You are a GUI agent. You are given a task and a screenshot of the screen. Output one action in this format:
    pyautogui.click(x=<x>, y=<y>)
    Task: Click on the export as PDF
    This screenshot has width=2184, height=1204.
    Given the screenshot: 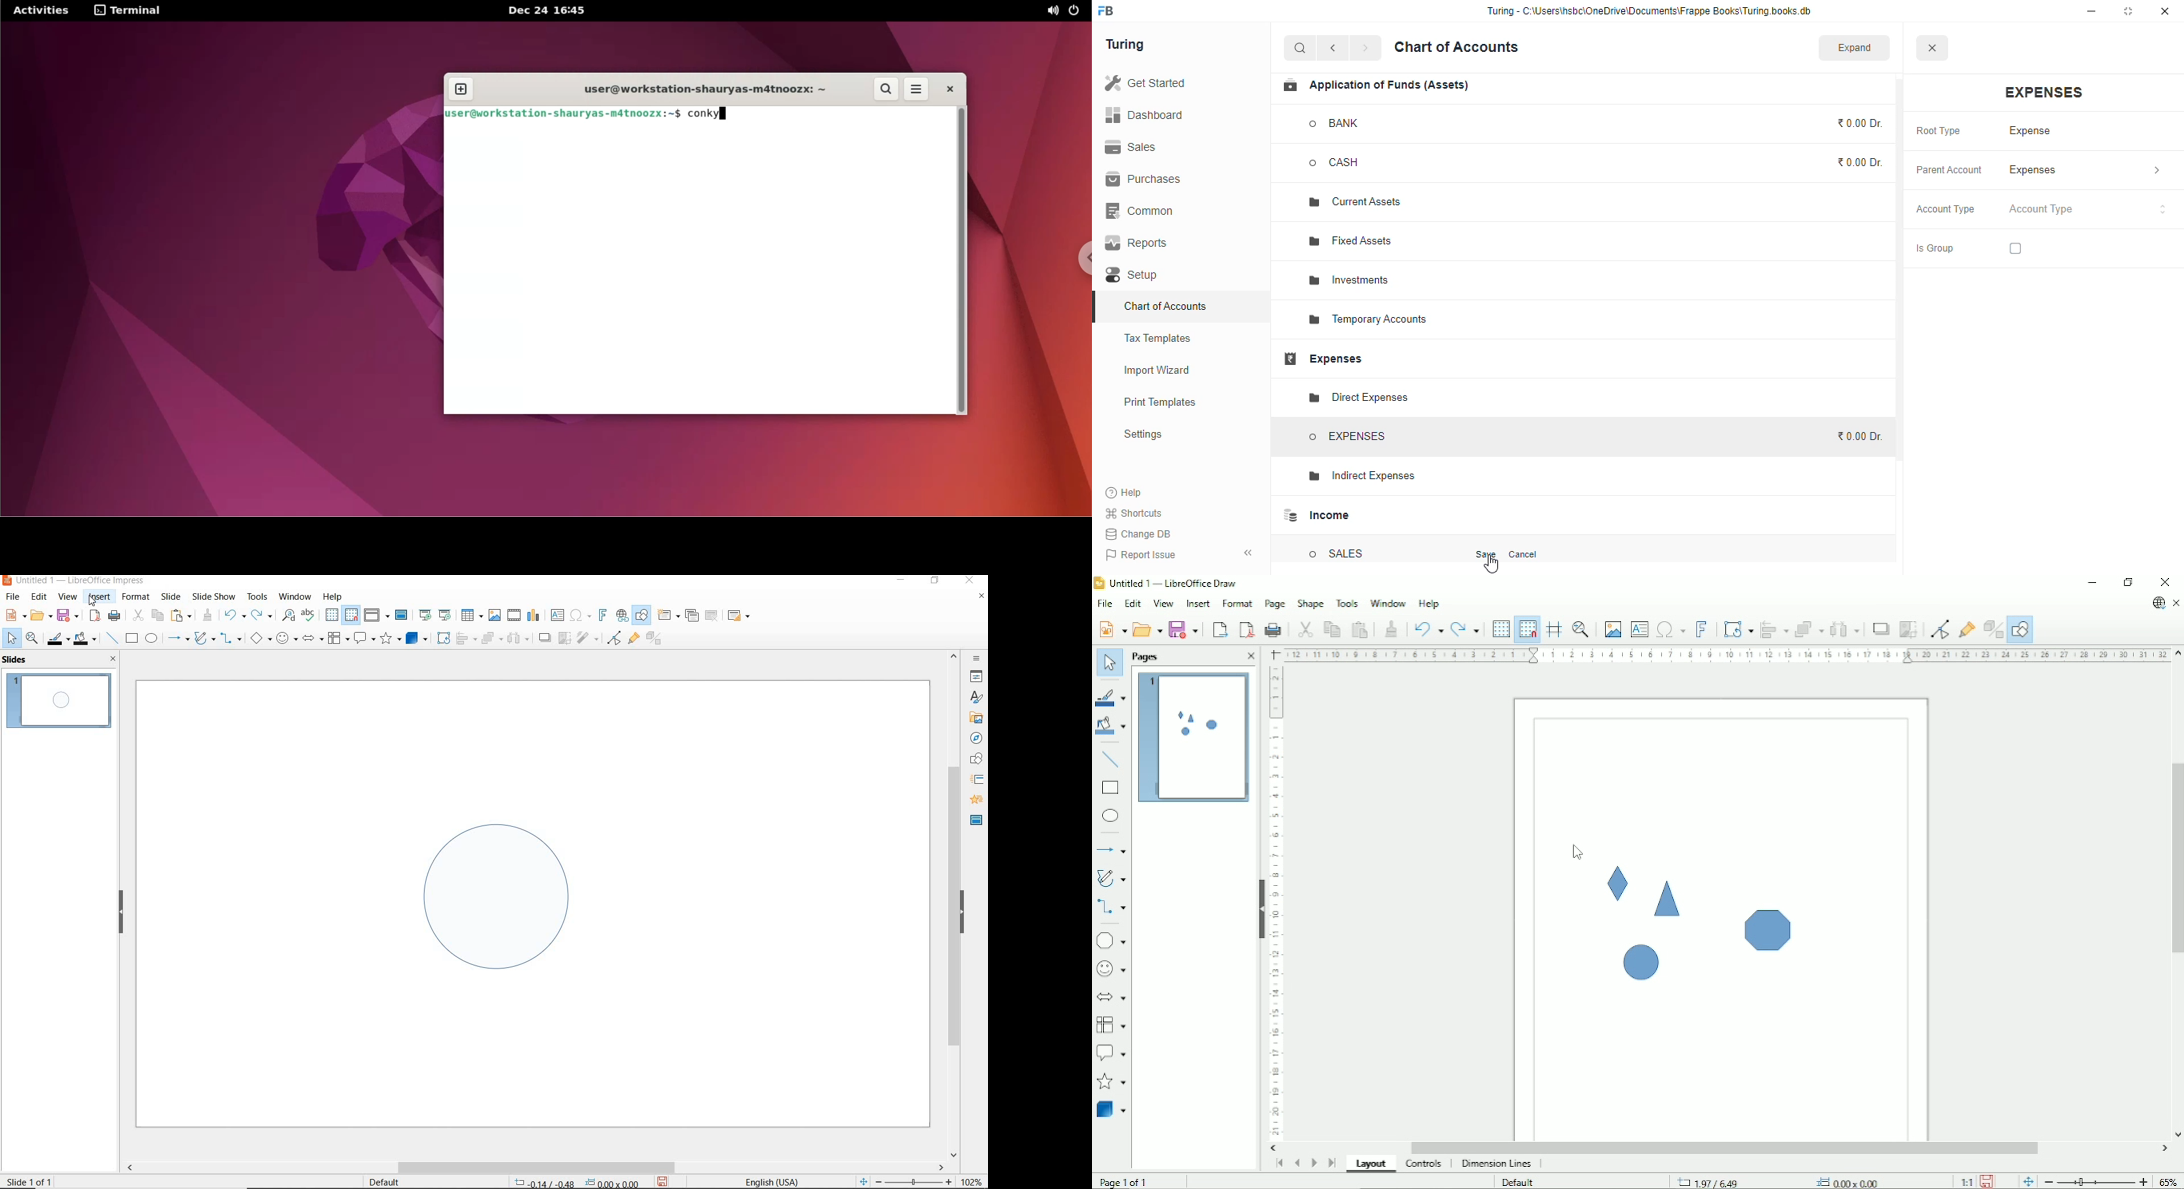 What is the action you would take?
    pyautogui.click(x=95, y=616)
    